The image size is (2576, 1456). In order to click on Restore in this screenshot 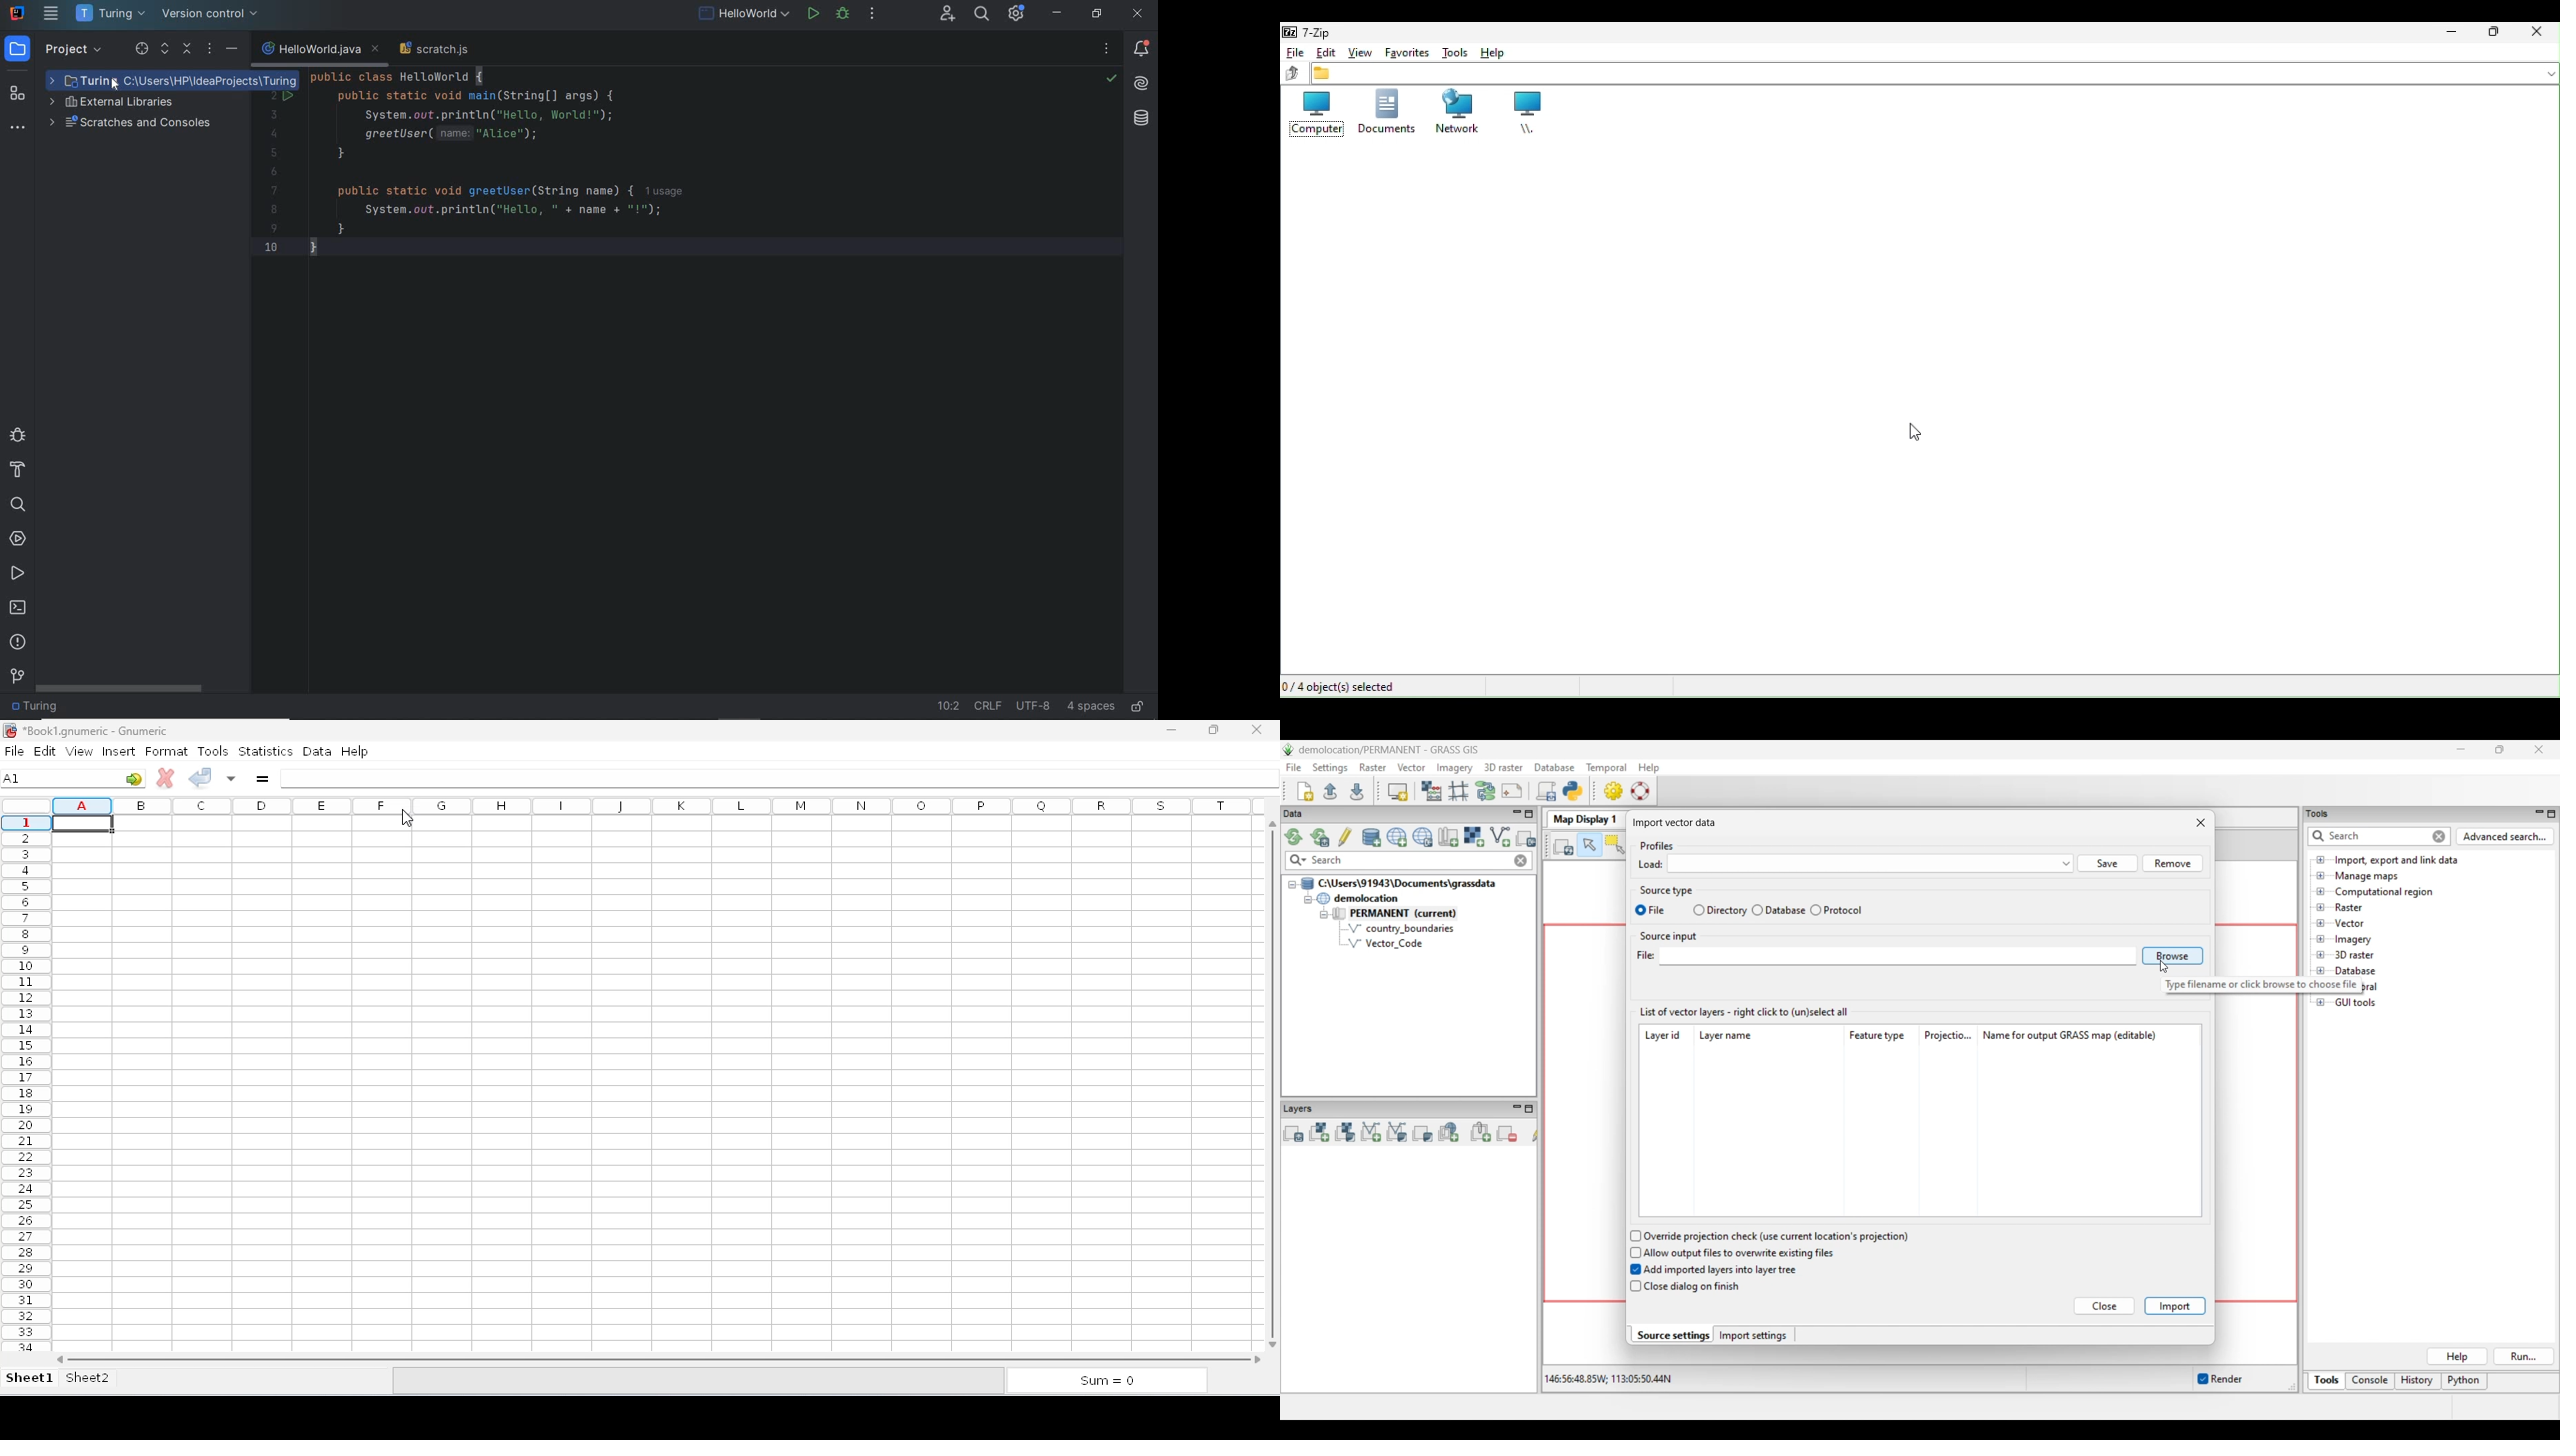, I will do `click(2494, 32)`.